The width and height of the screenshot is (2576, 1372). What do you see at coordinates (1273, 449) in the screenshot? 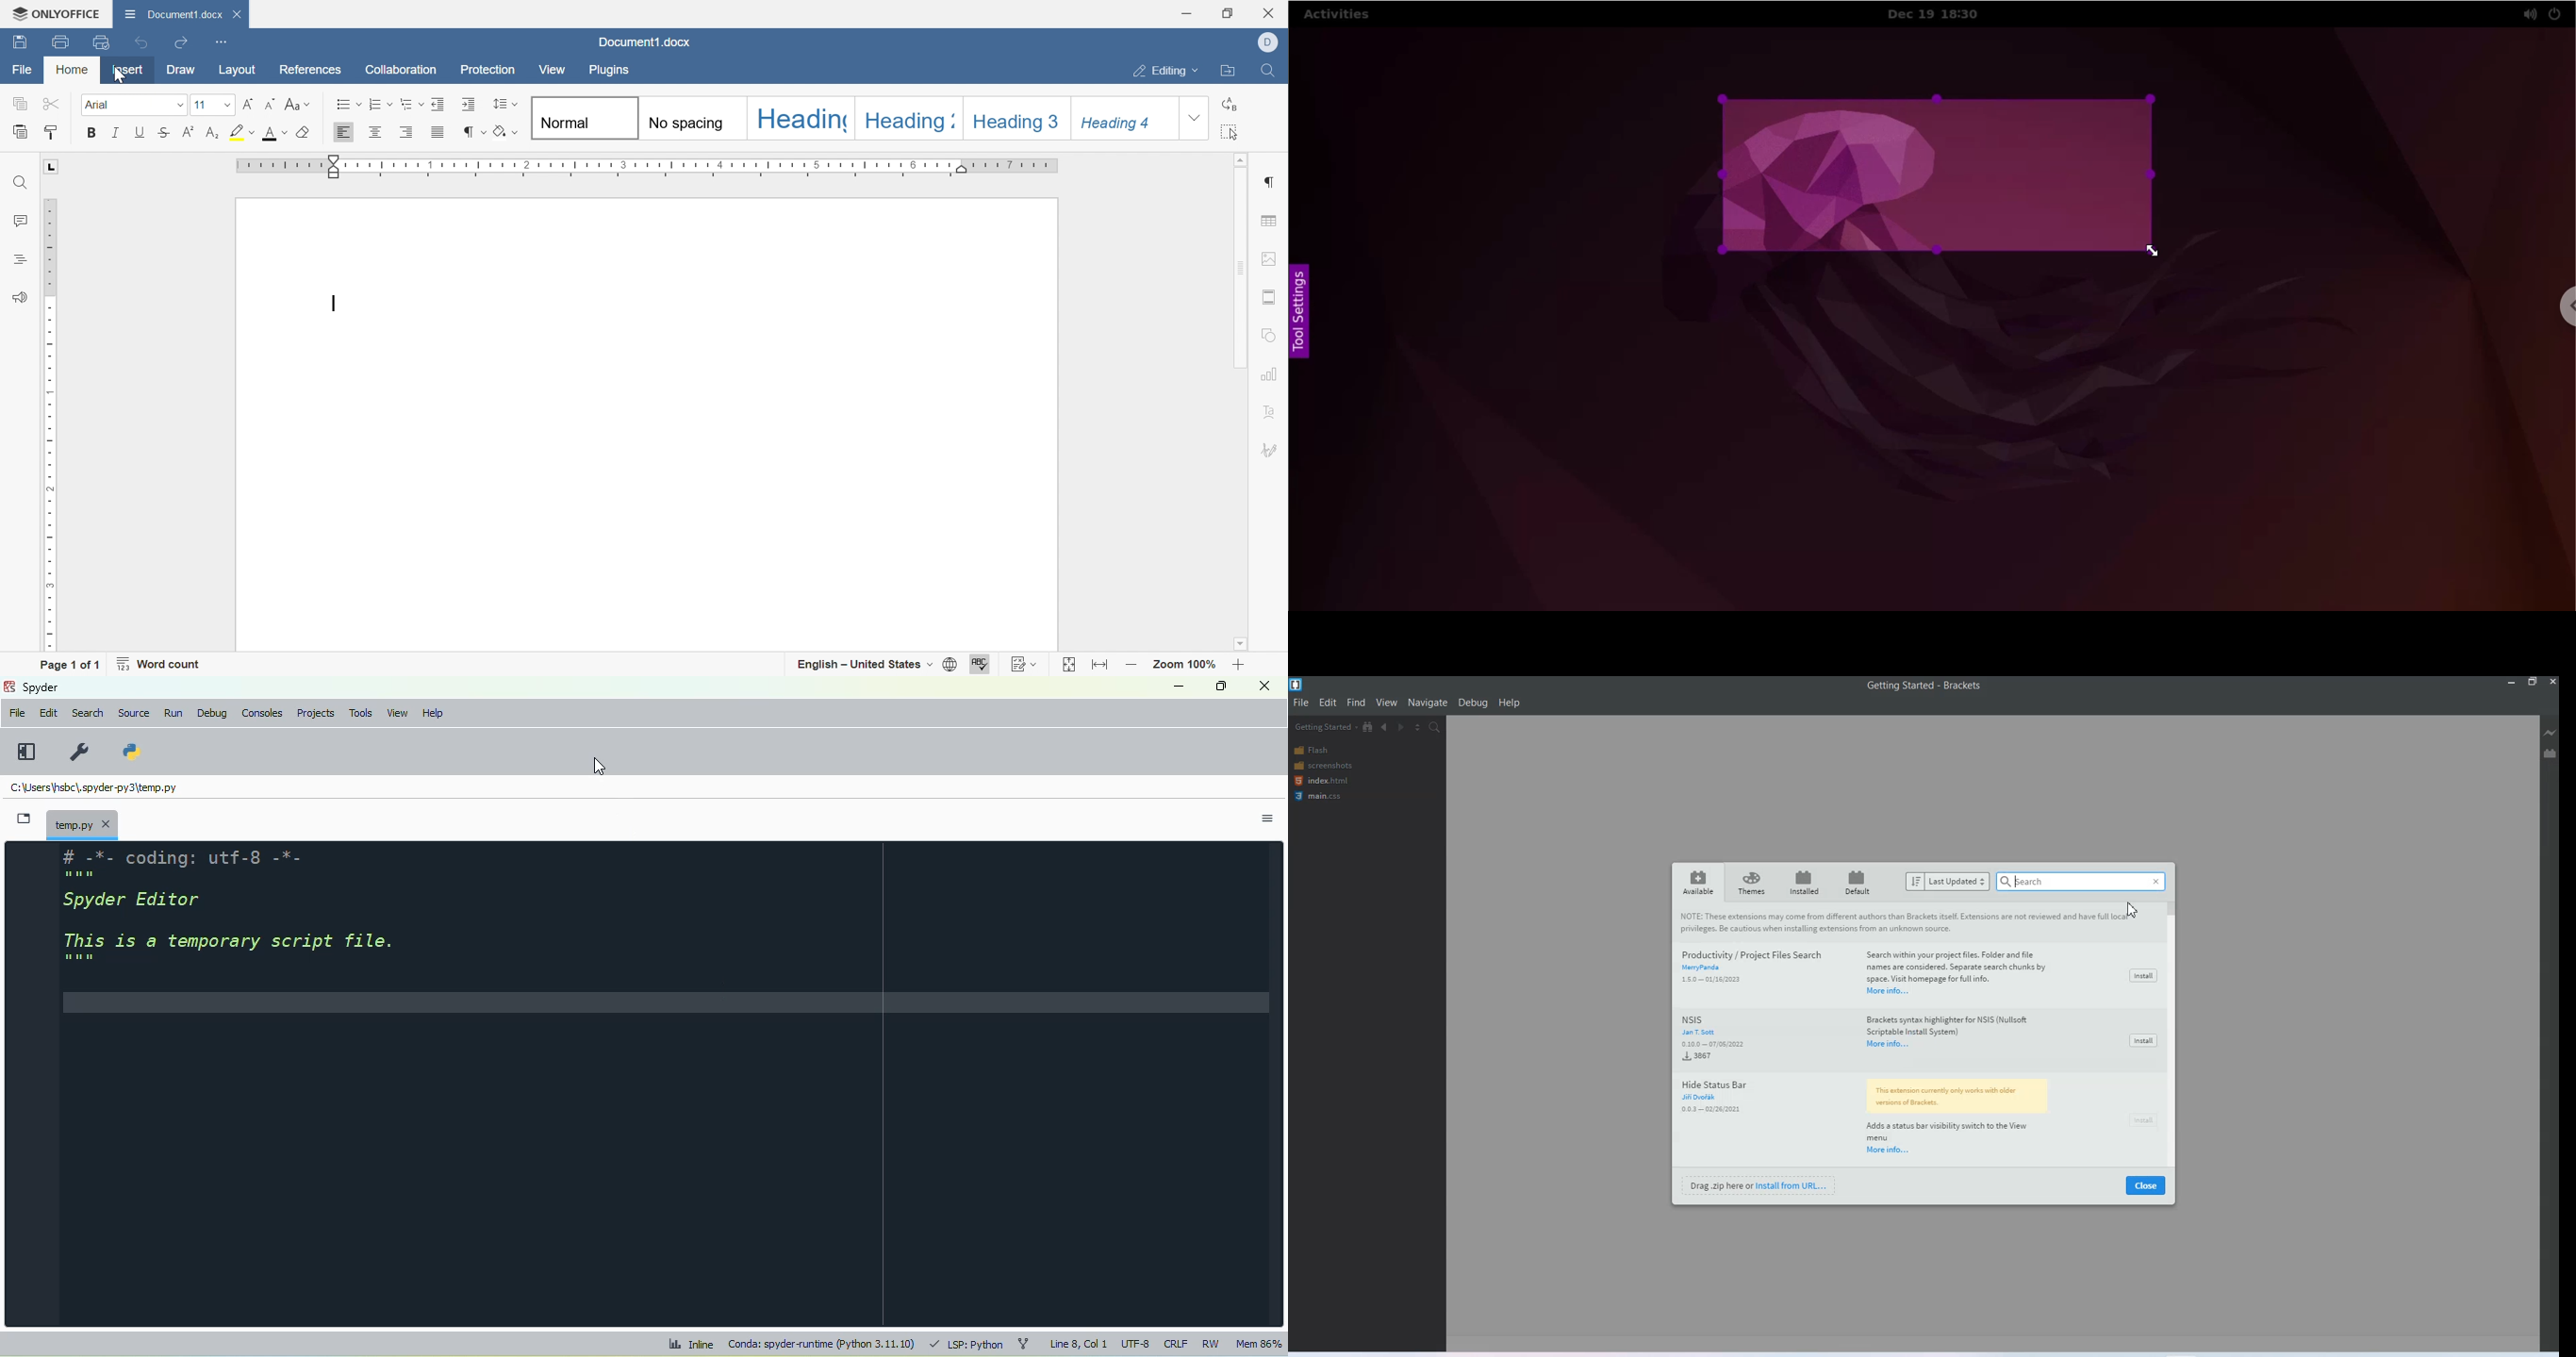
I see `Signature settings` at bounding box center [1273, 449].